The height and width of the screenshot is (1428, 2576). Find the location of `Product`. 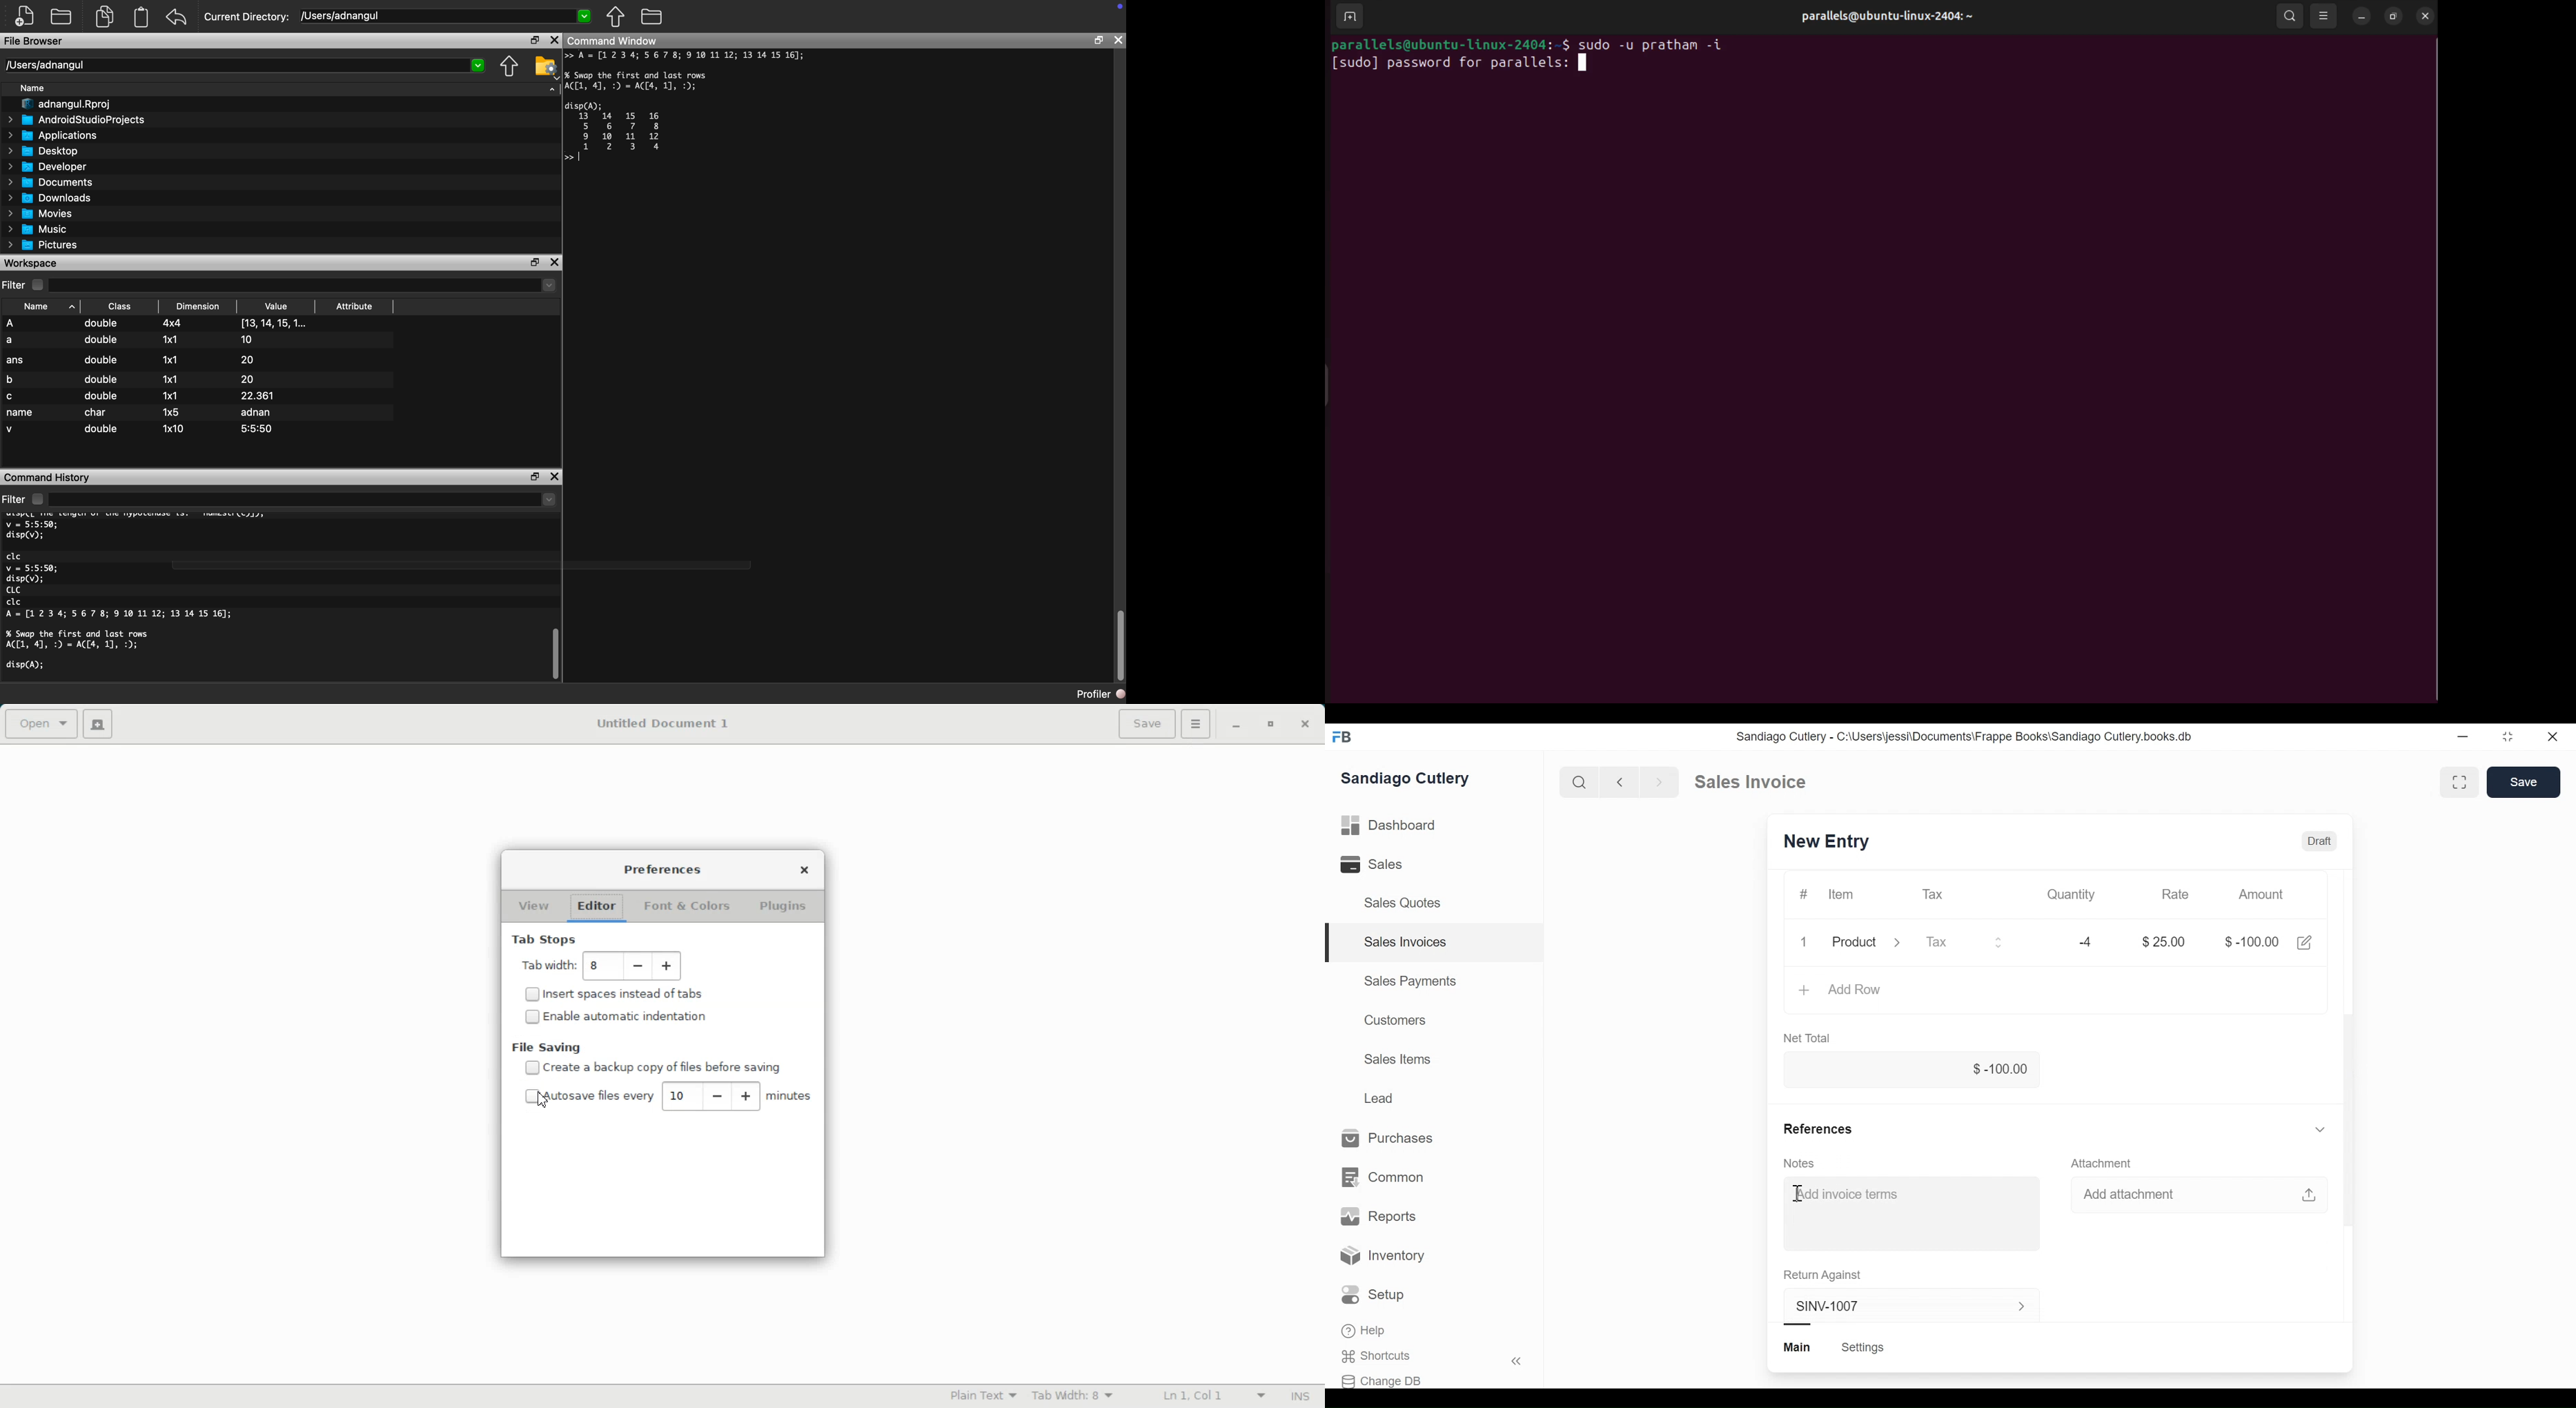

Product is located at coordinates (1866, 943).